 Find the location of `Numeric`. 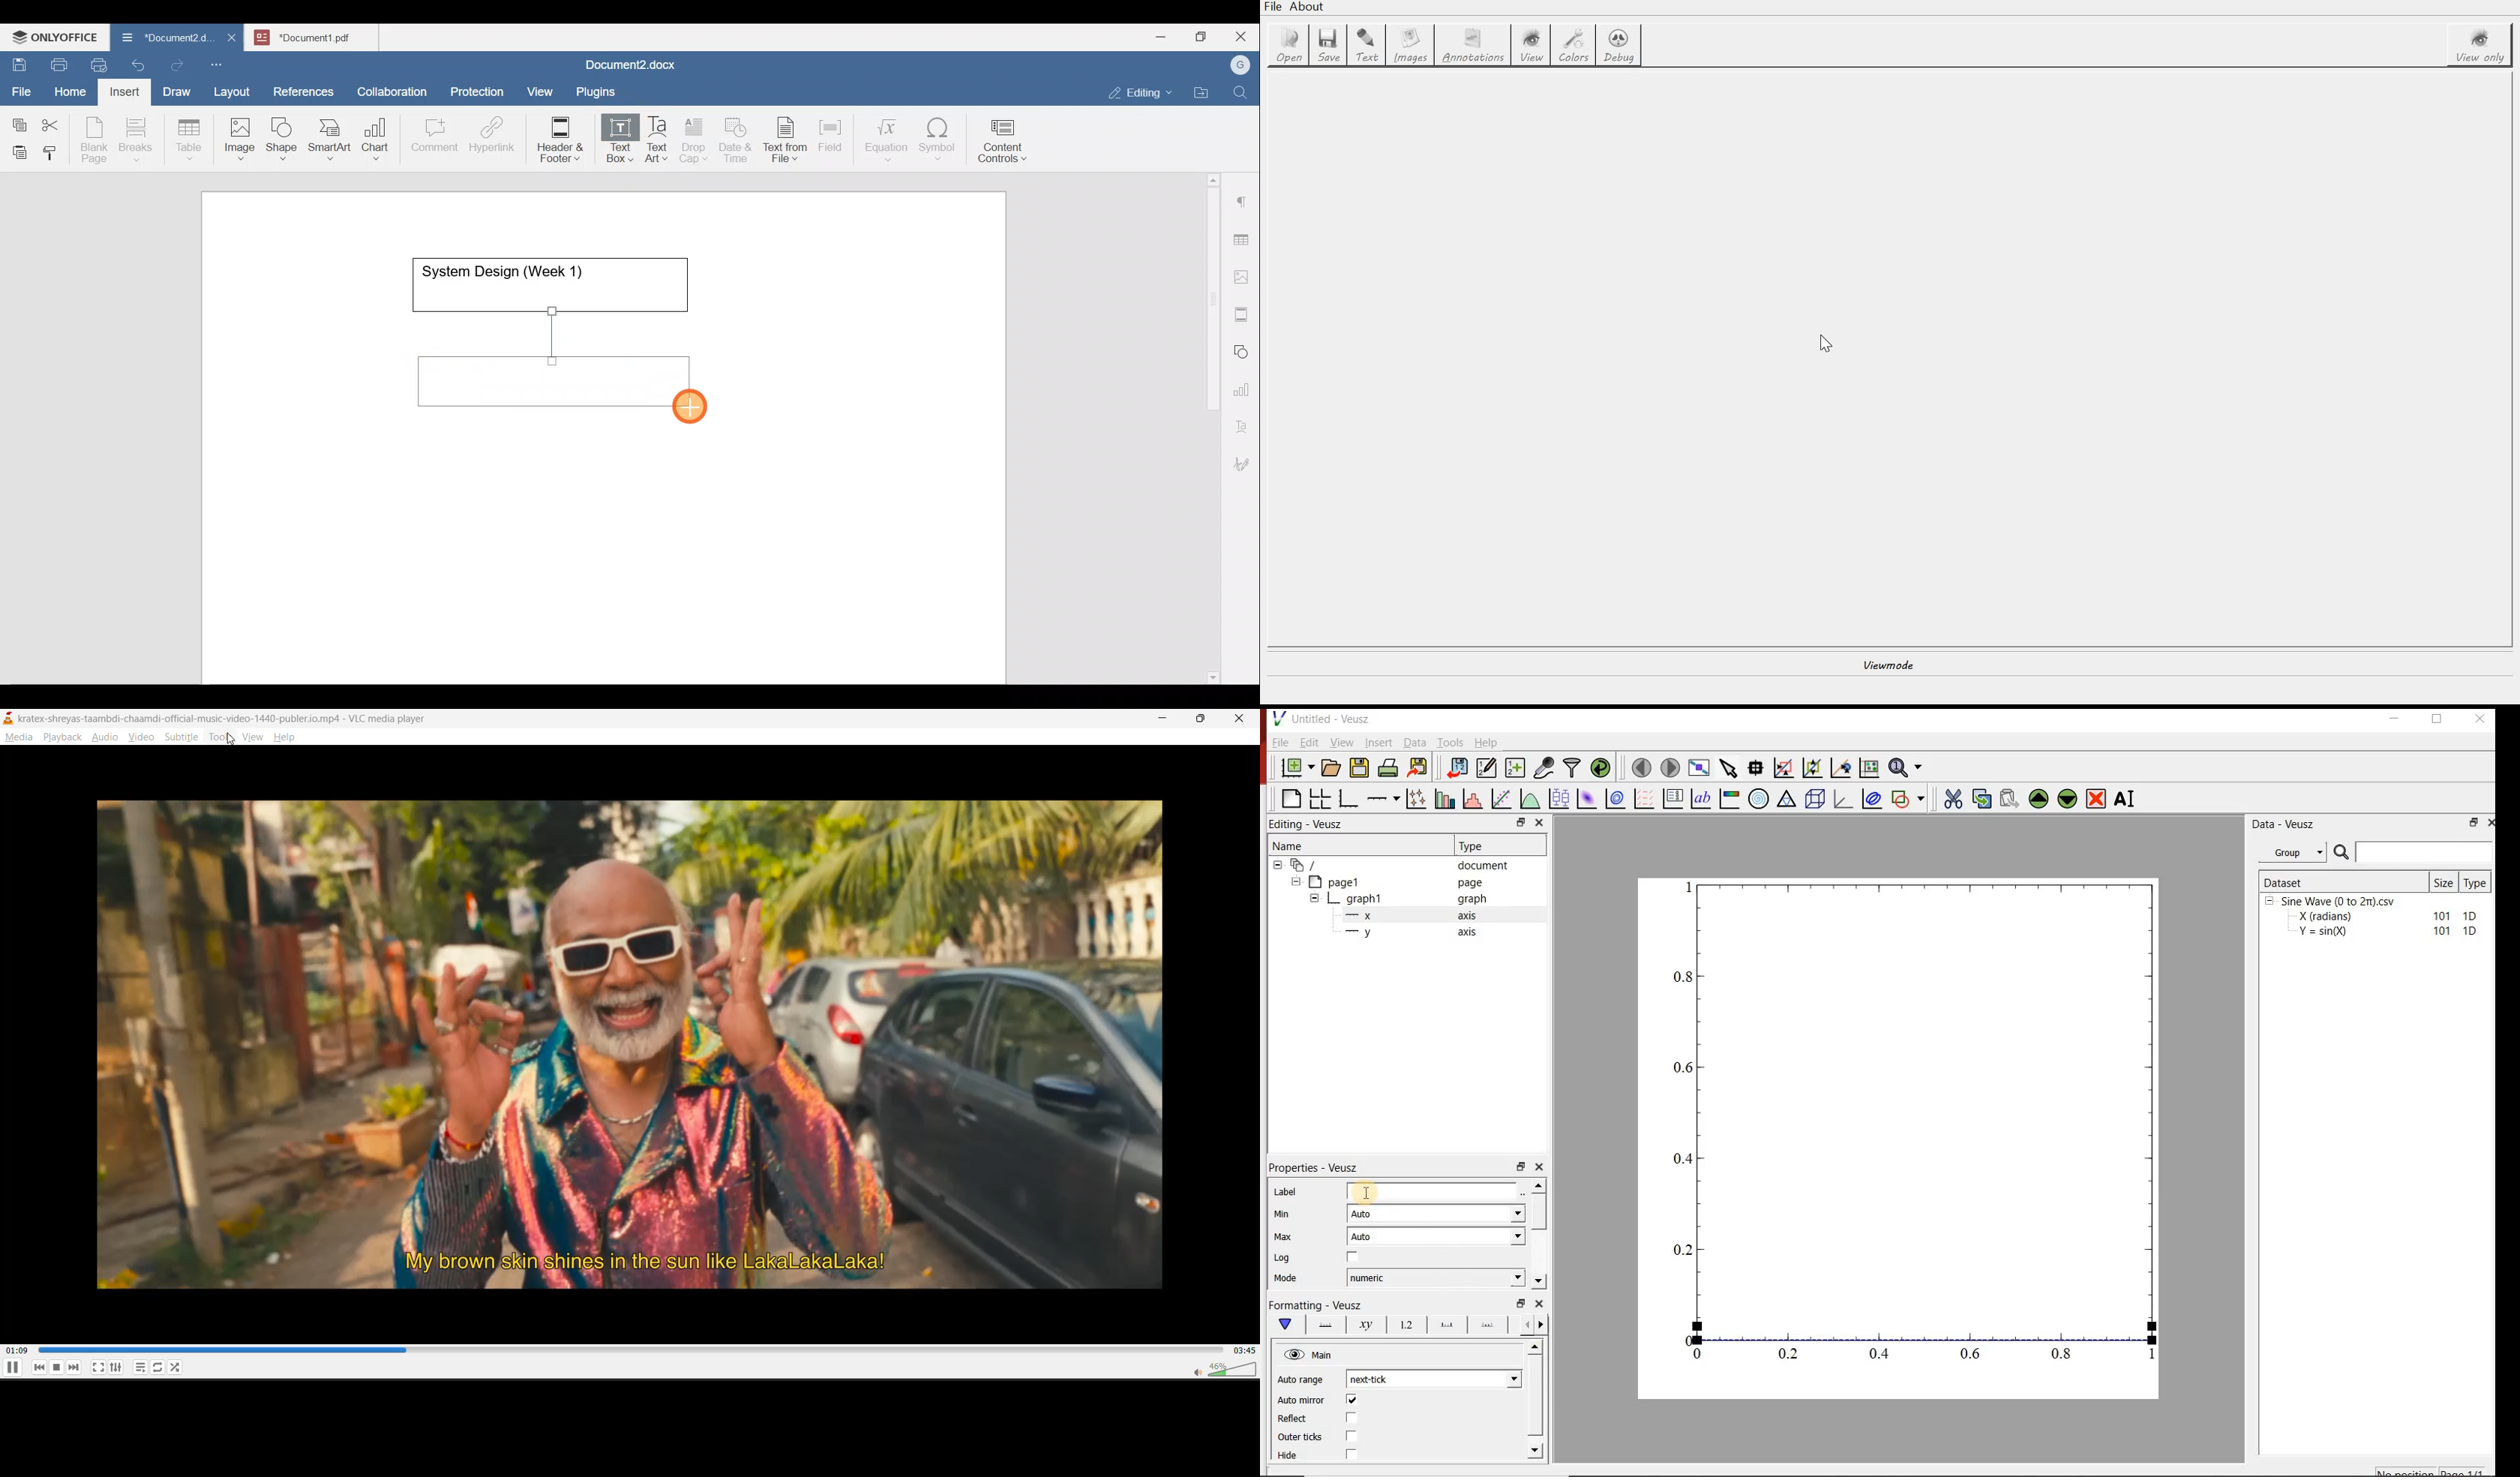

Numeric is located at coordinates (1436, 1278).